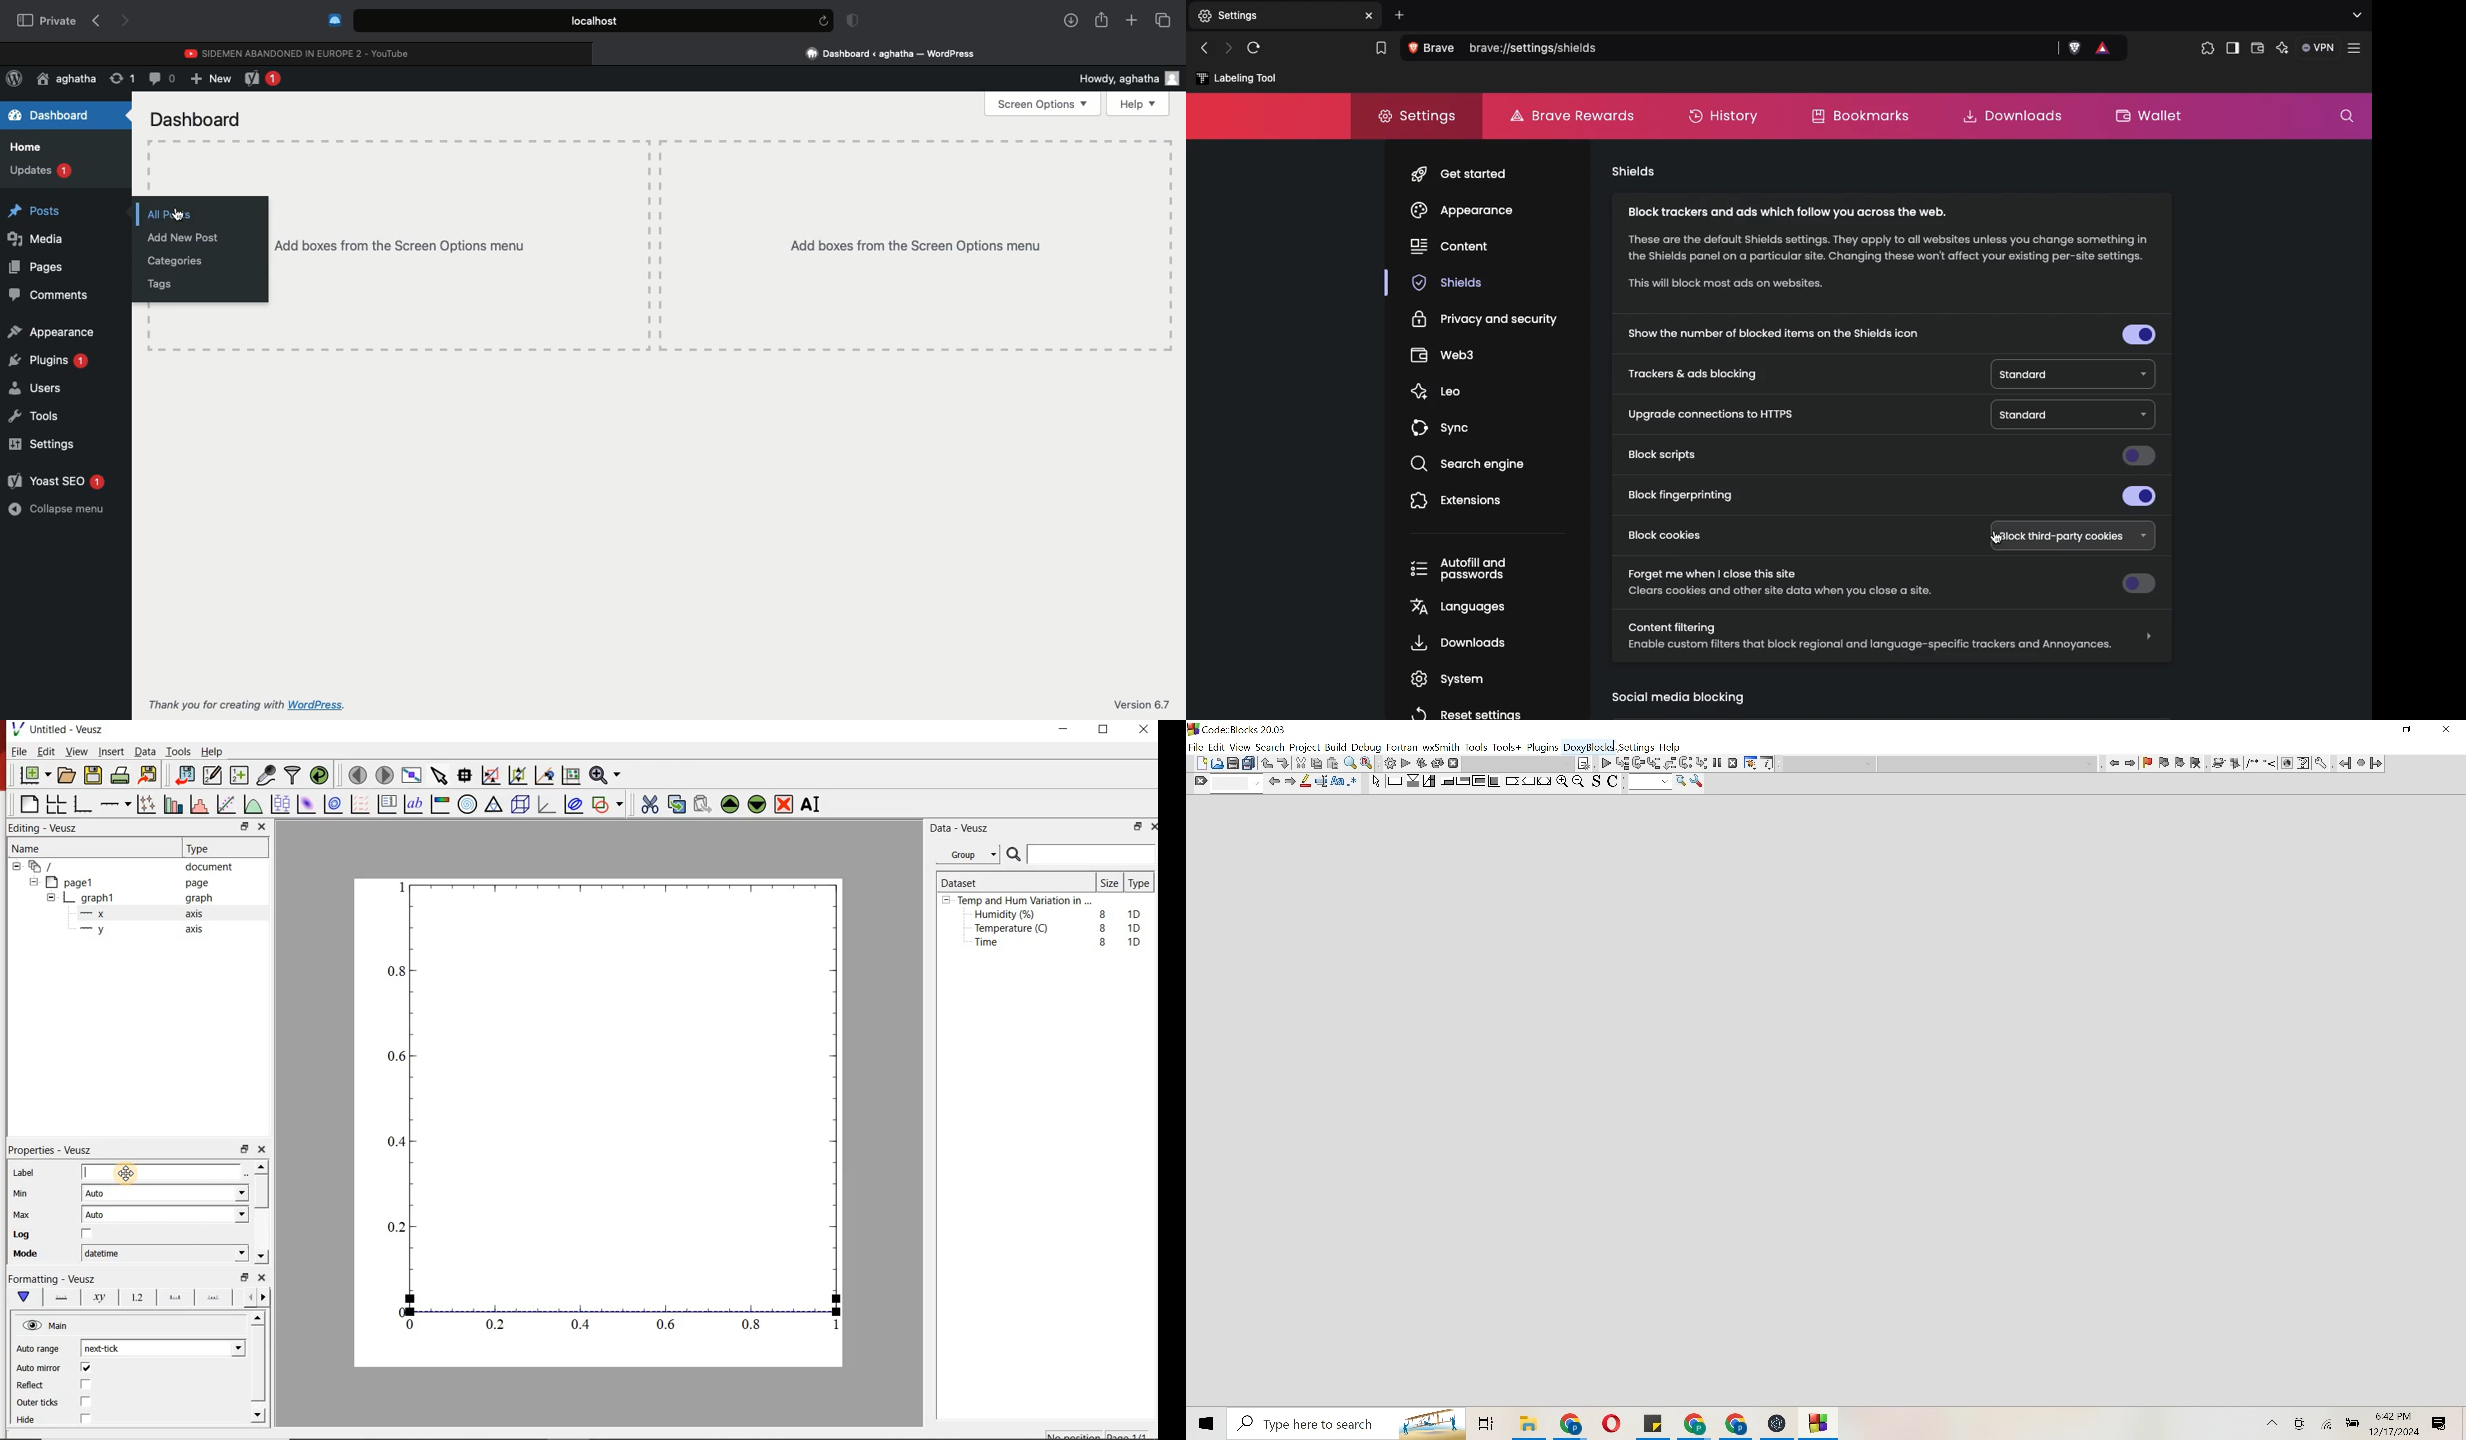 This screenshot has height=1456, width=2492. I want to click on Humidity (%), so click(1008, 915).